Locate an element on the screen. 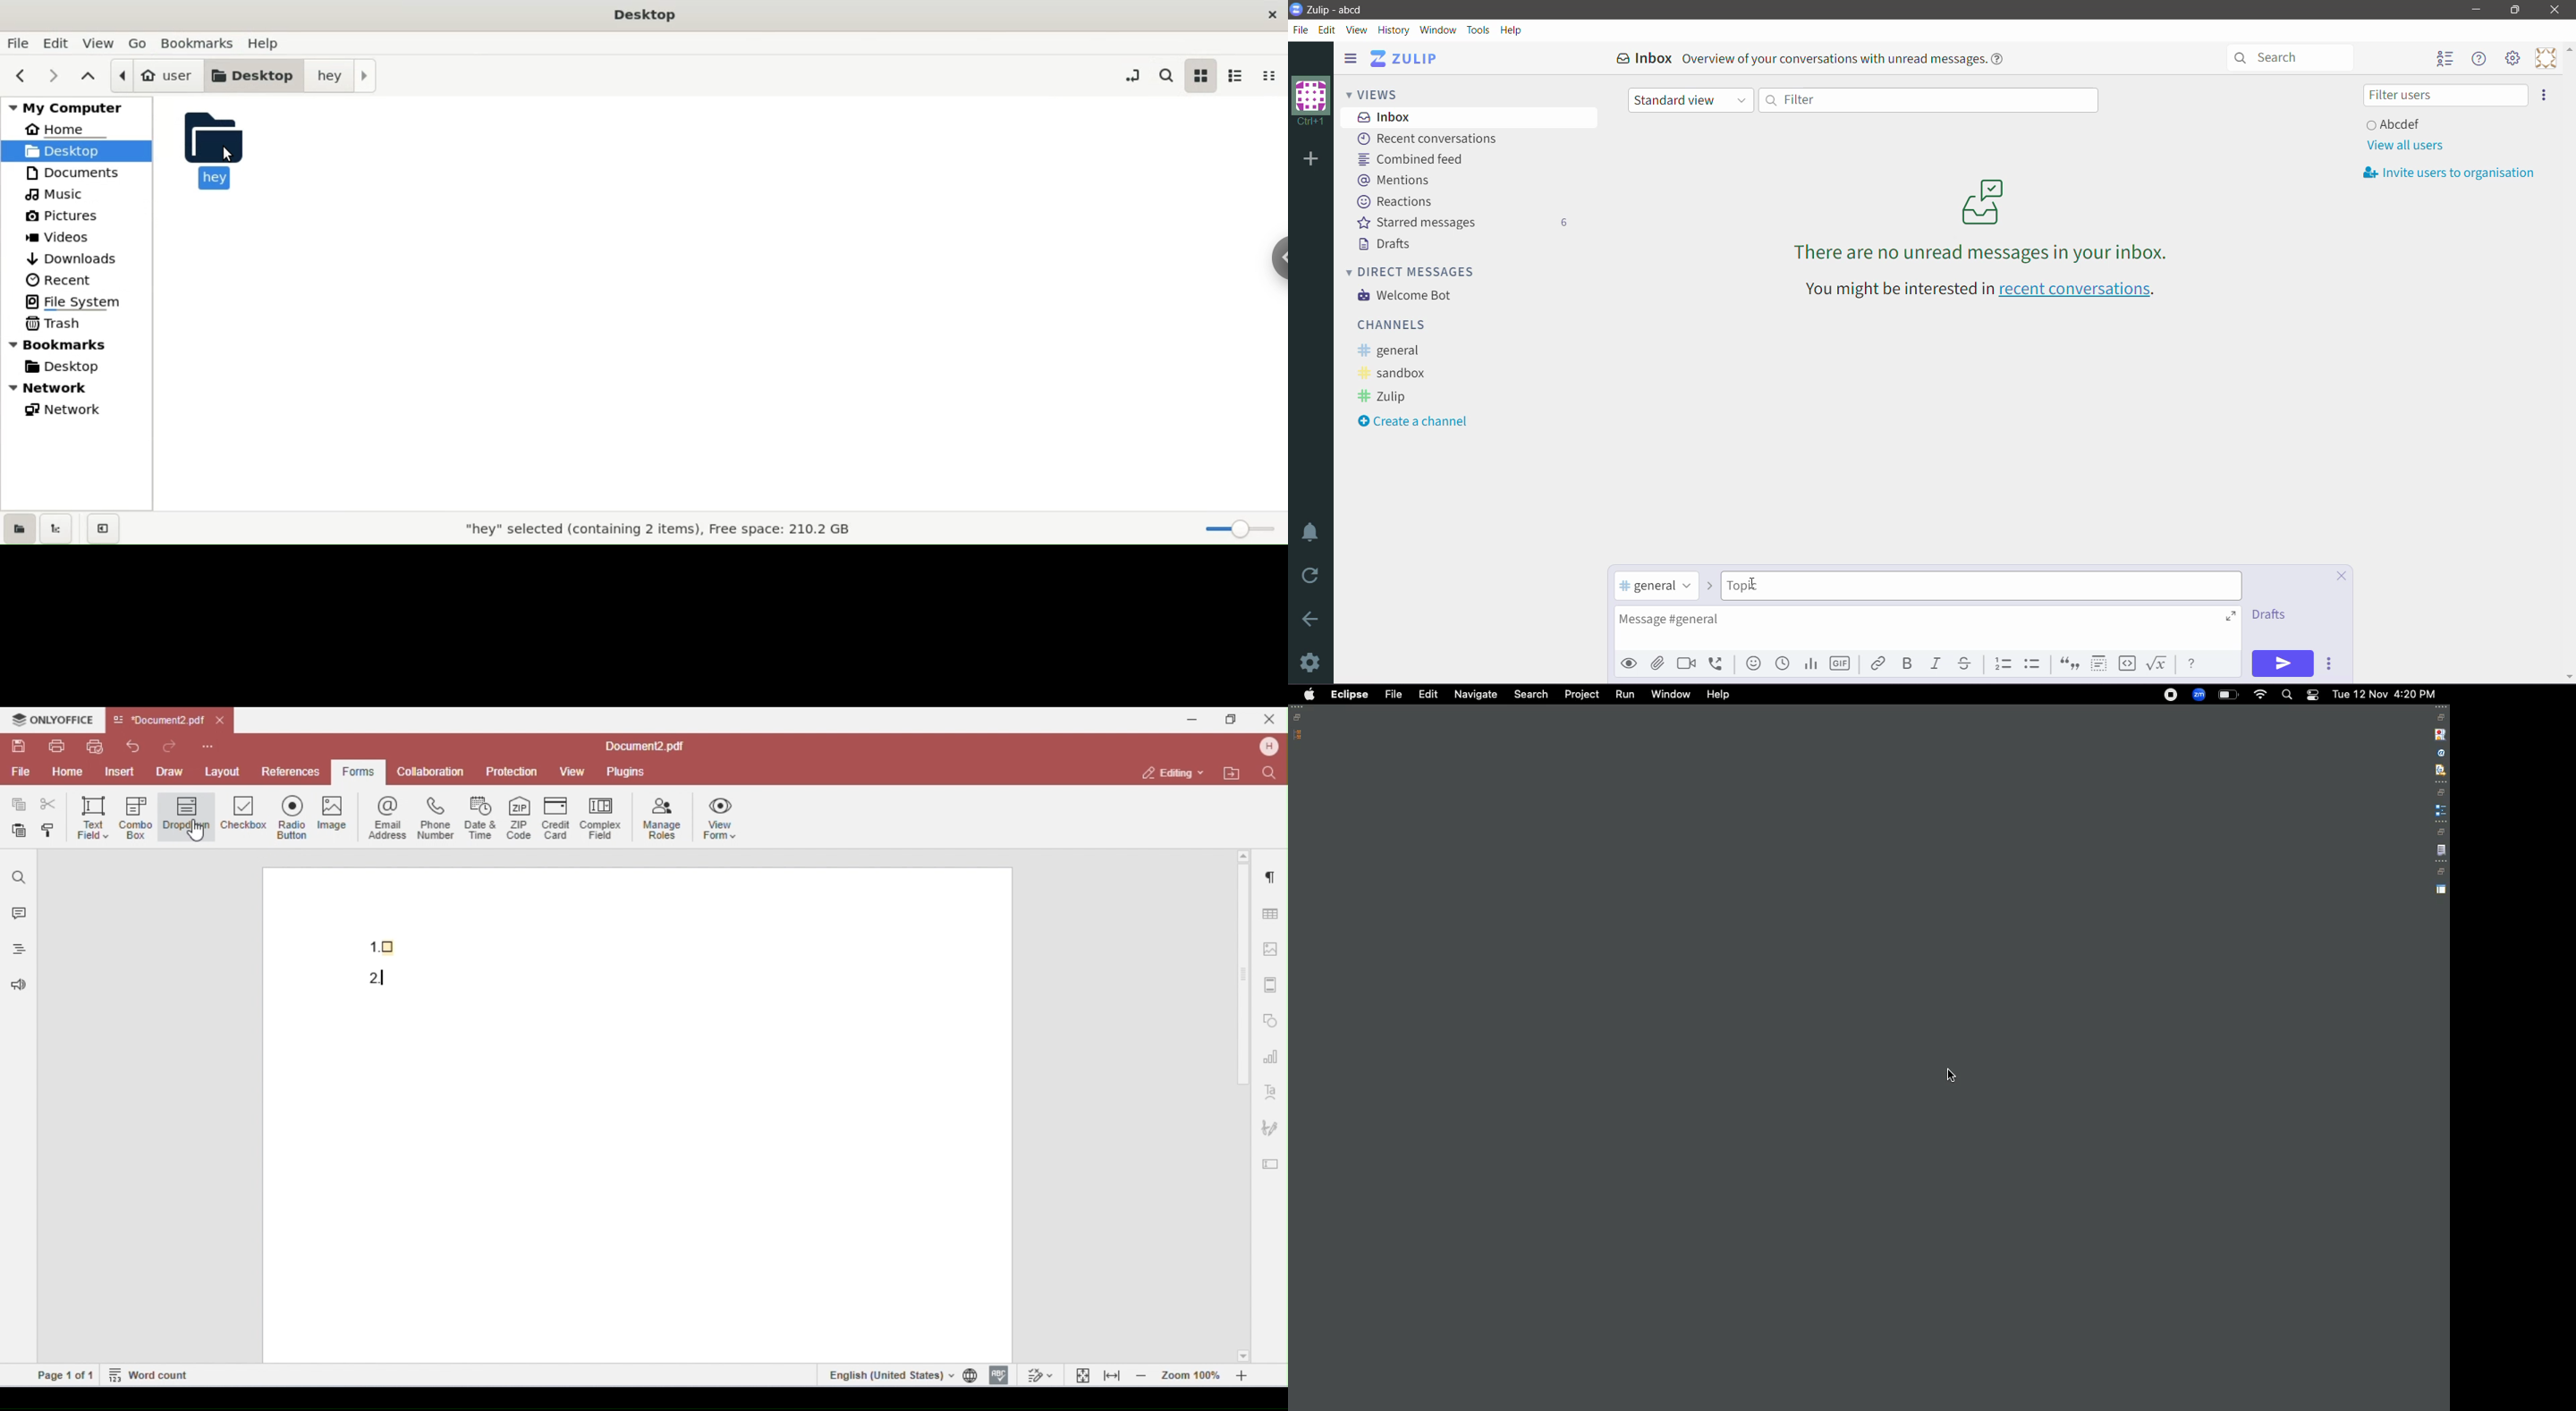 This screenshot has height=1428, width=2576. Bulleted list is located at coordinates (2035, 664).